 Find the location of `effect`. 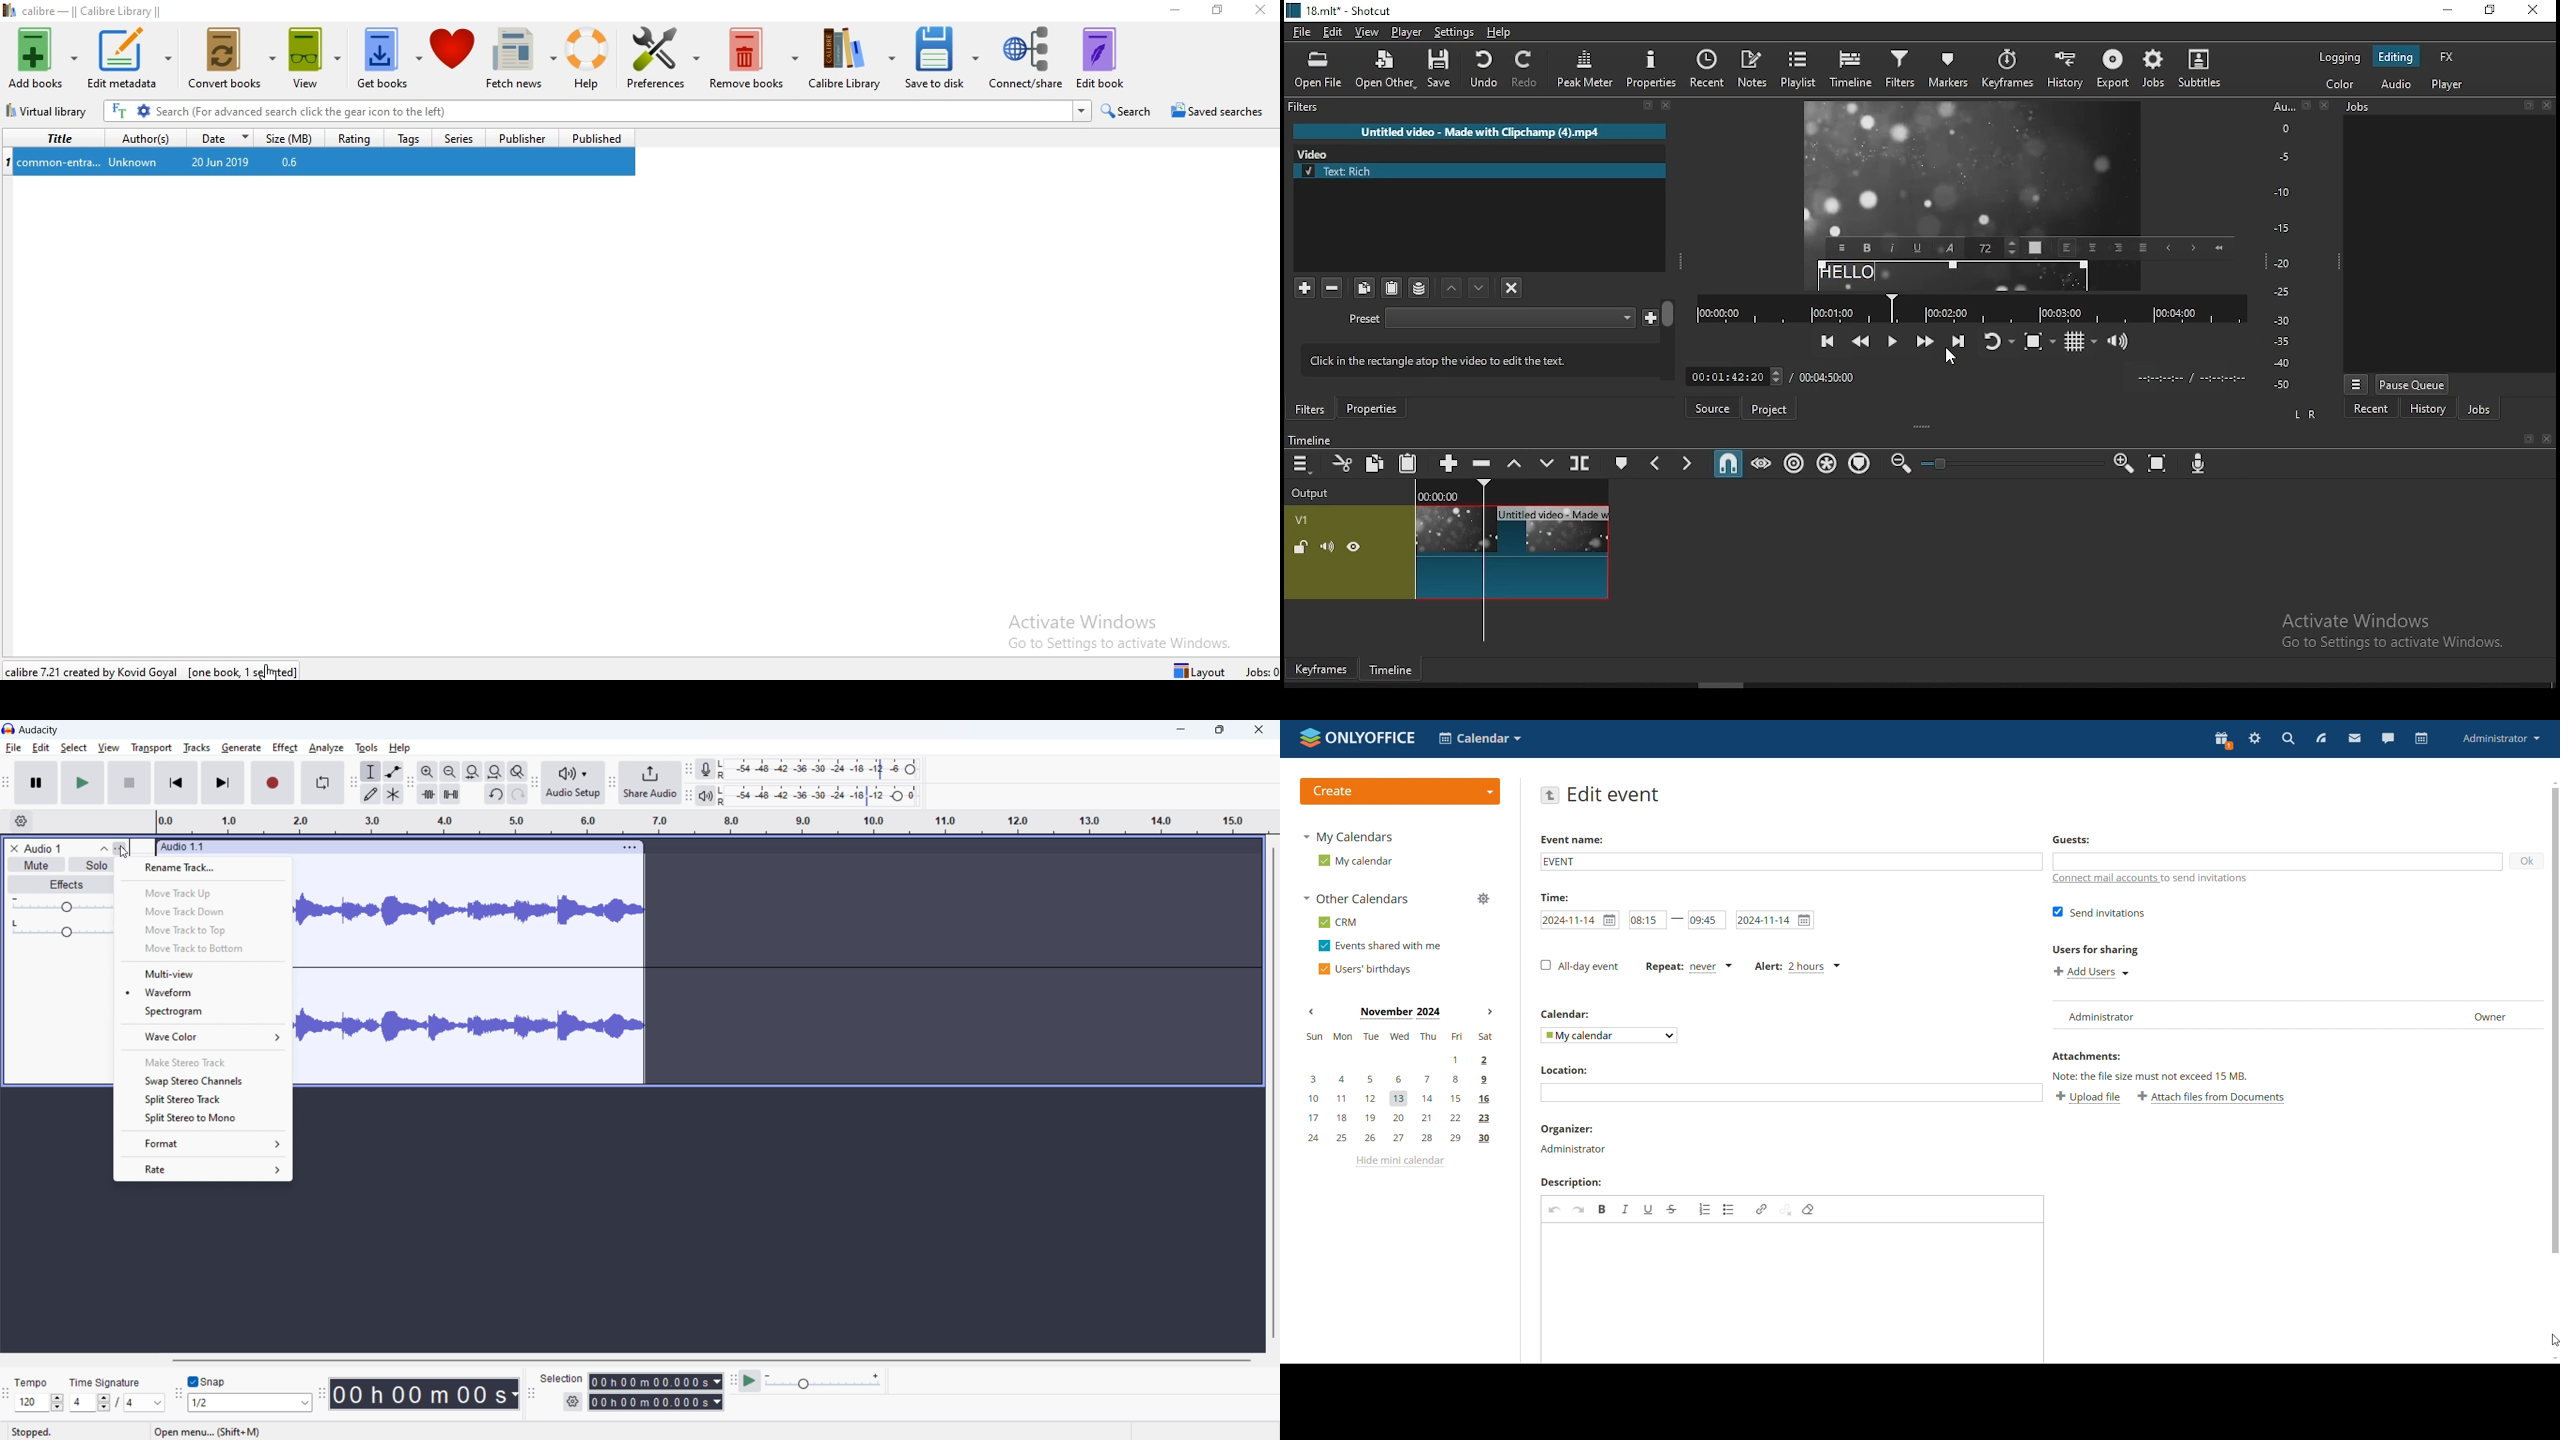

effect is located at coordinates (285, 748).